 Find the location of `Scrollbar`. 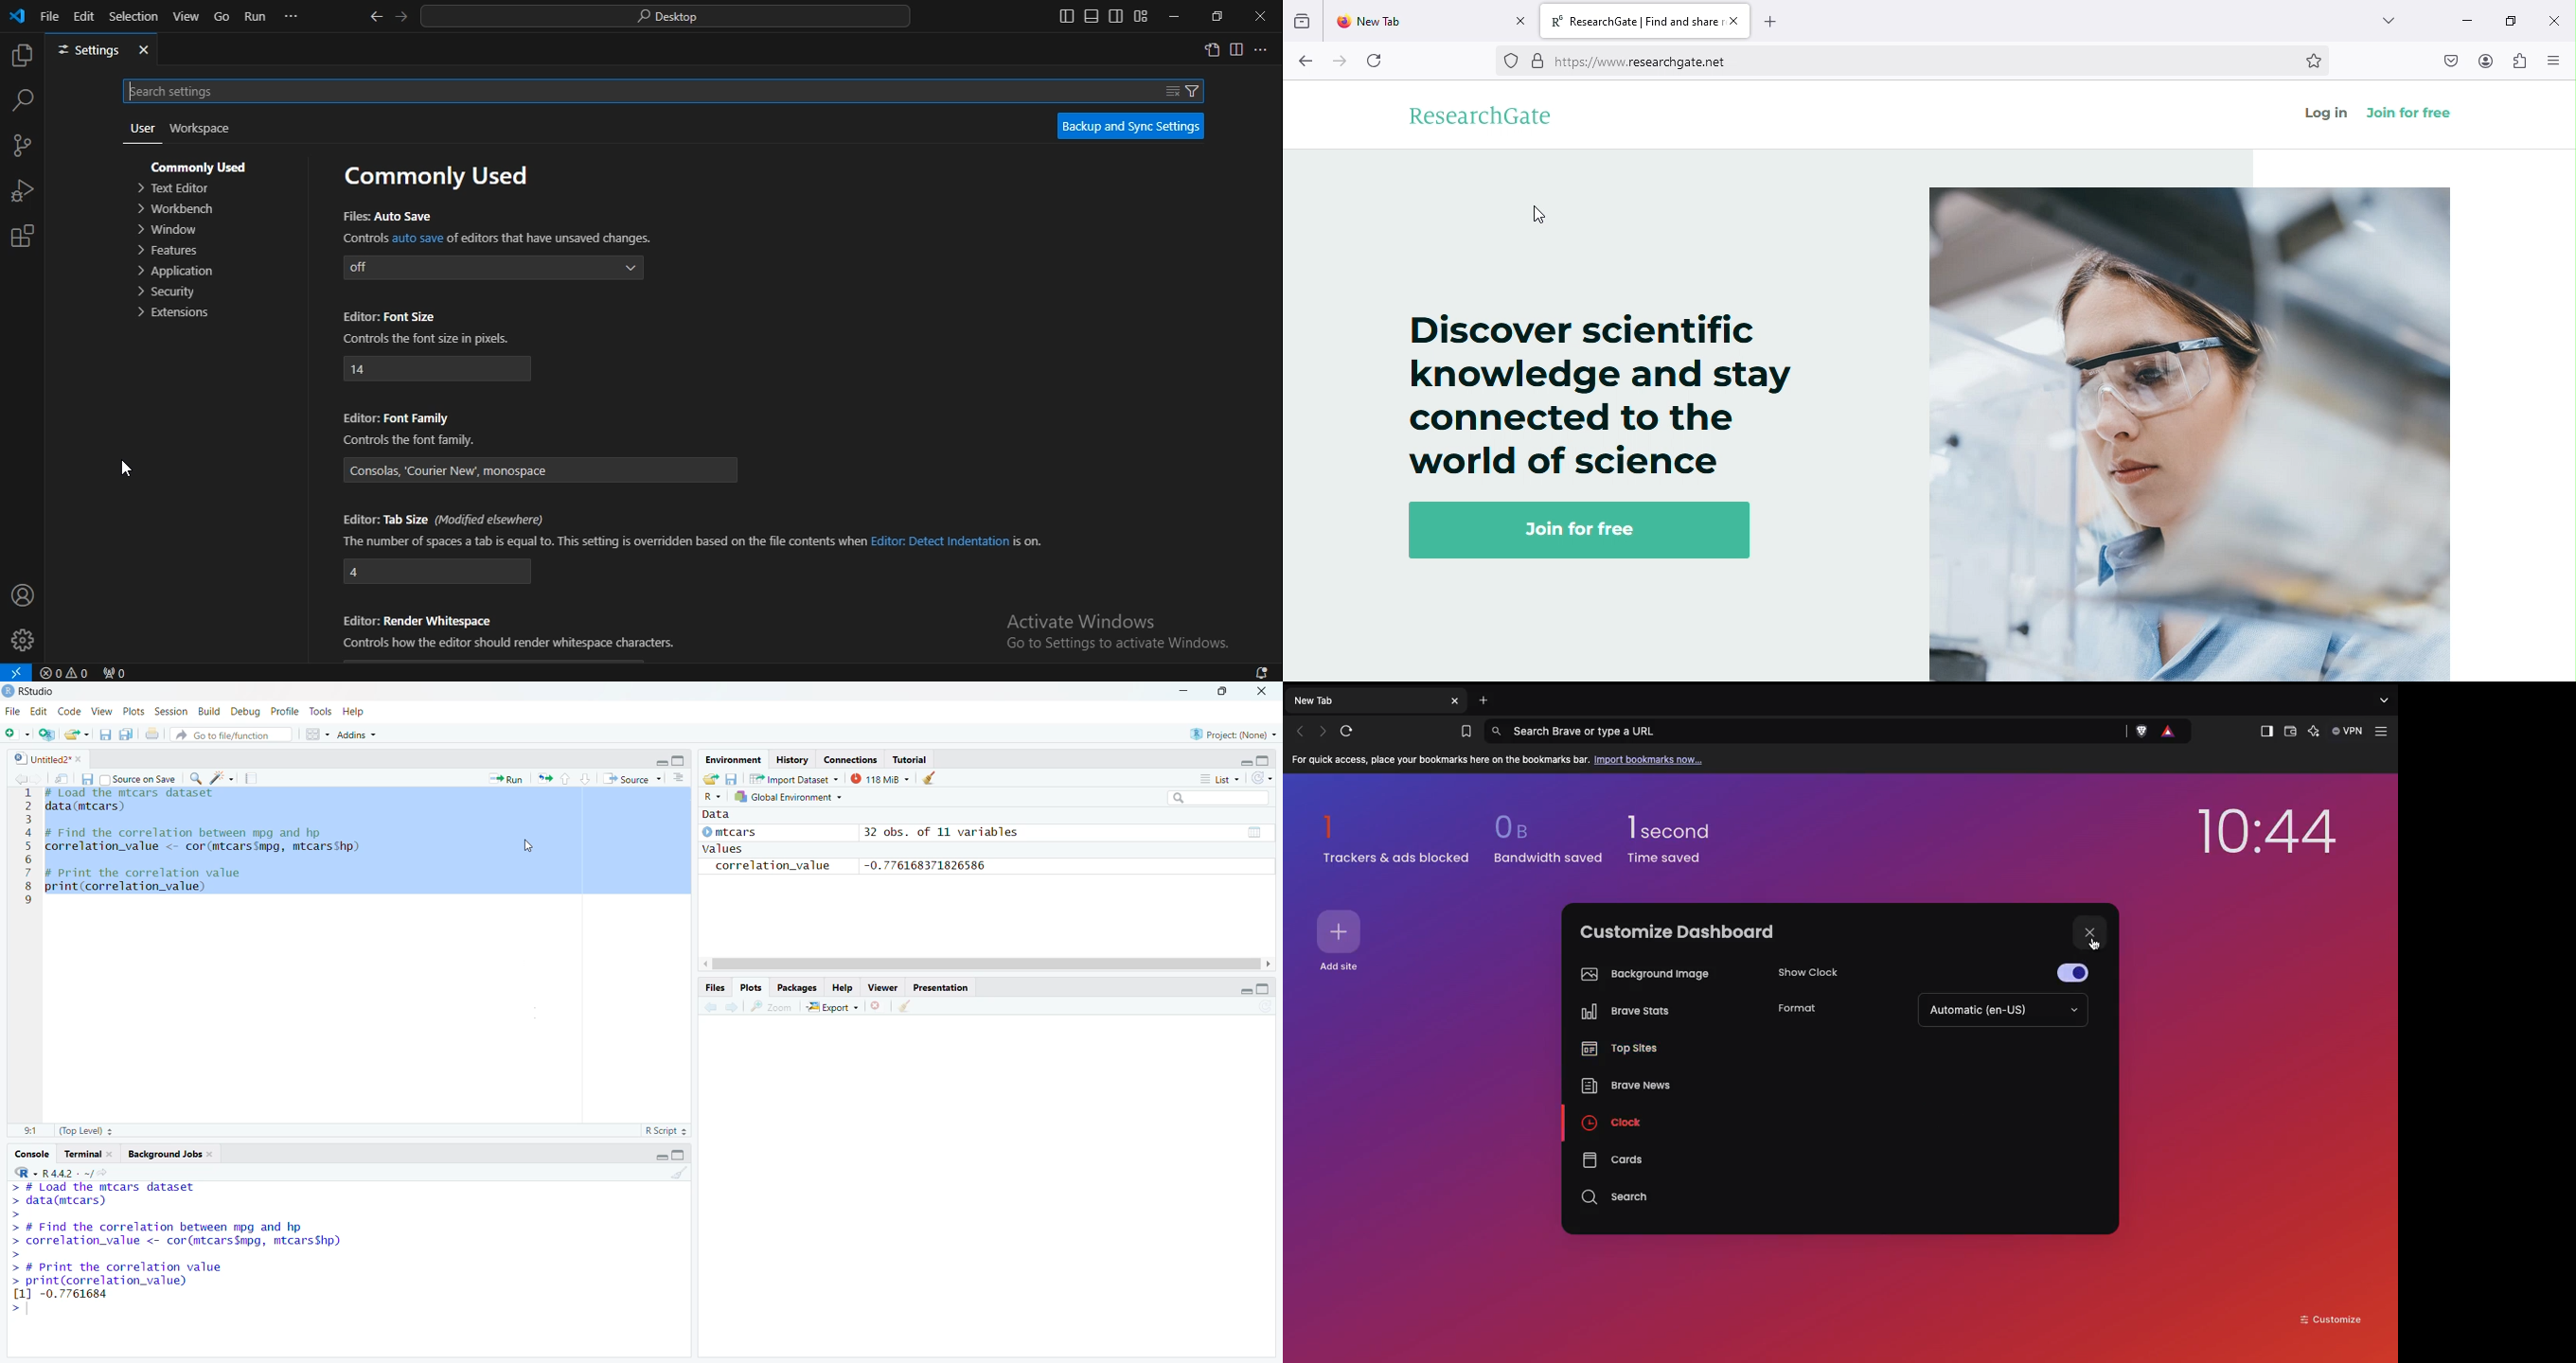

Scrollbar is located at coordinates (985, 963).